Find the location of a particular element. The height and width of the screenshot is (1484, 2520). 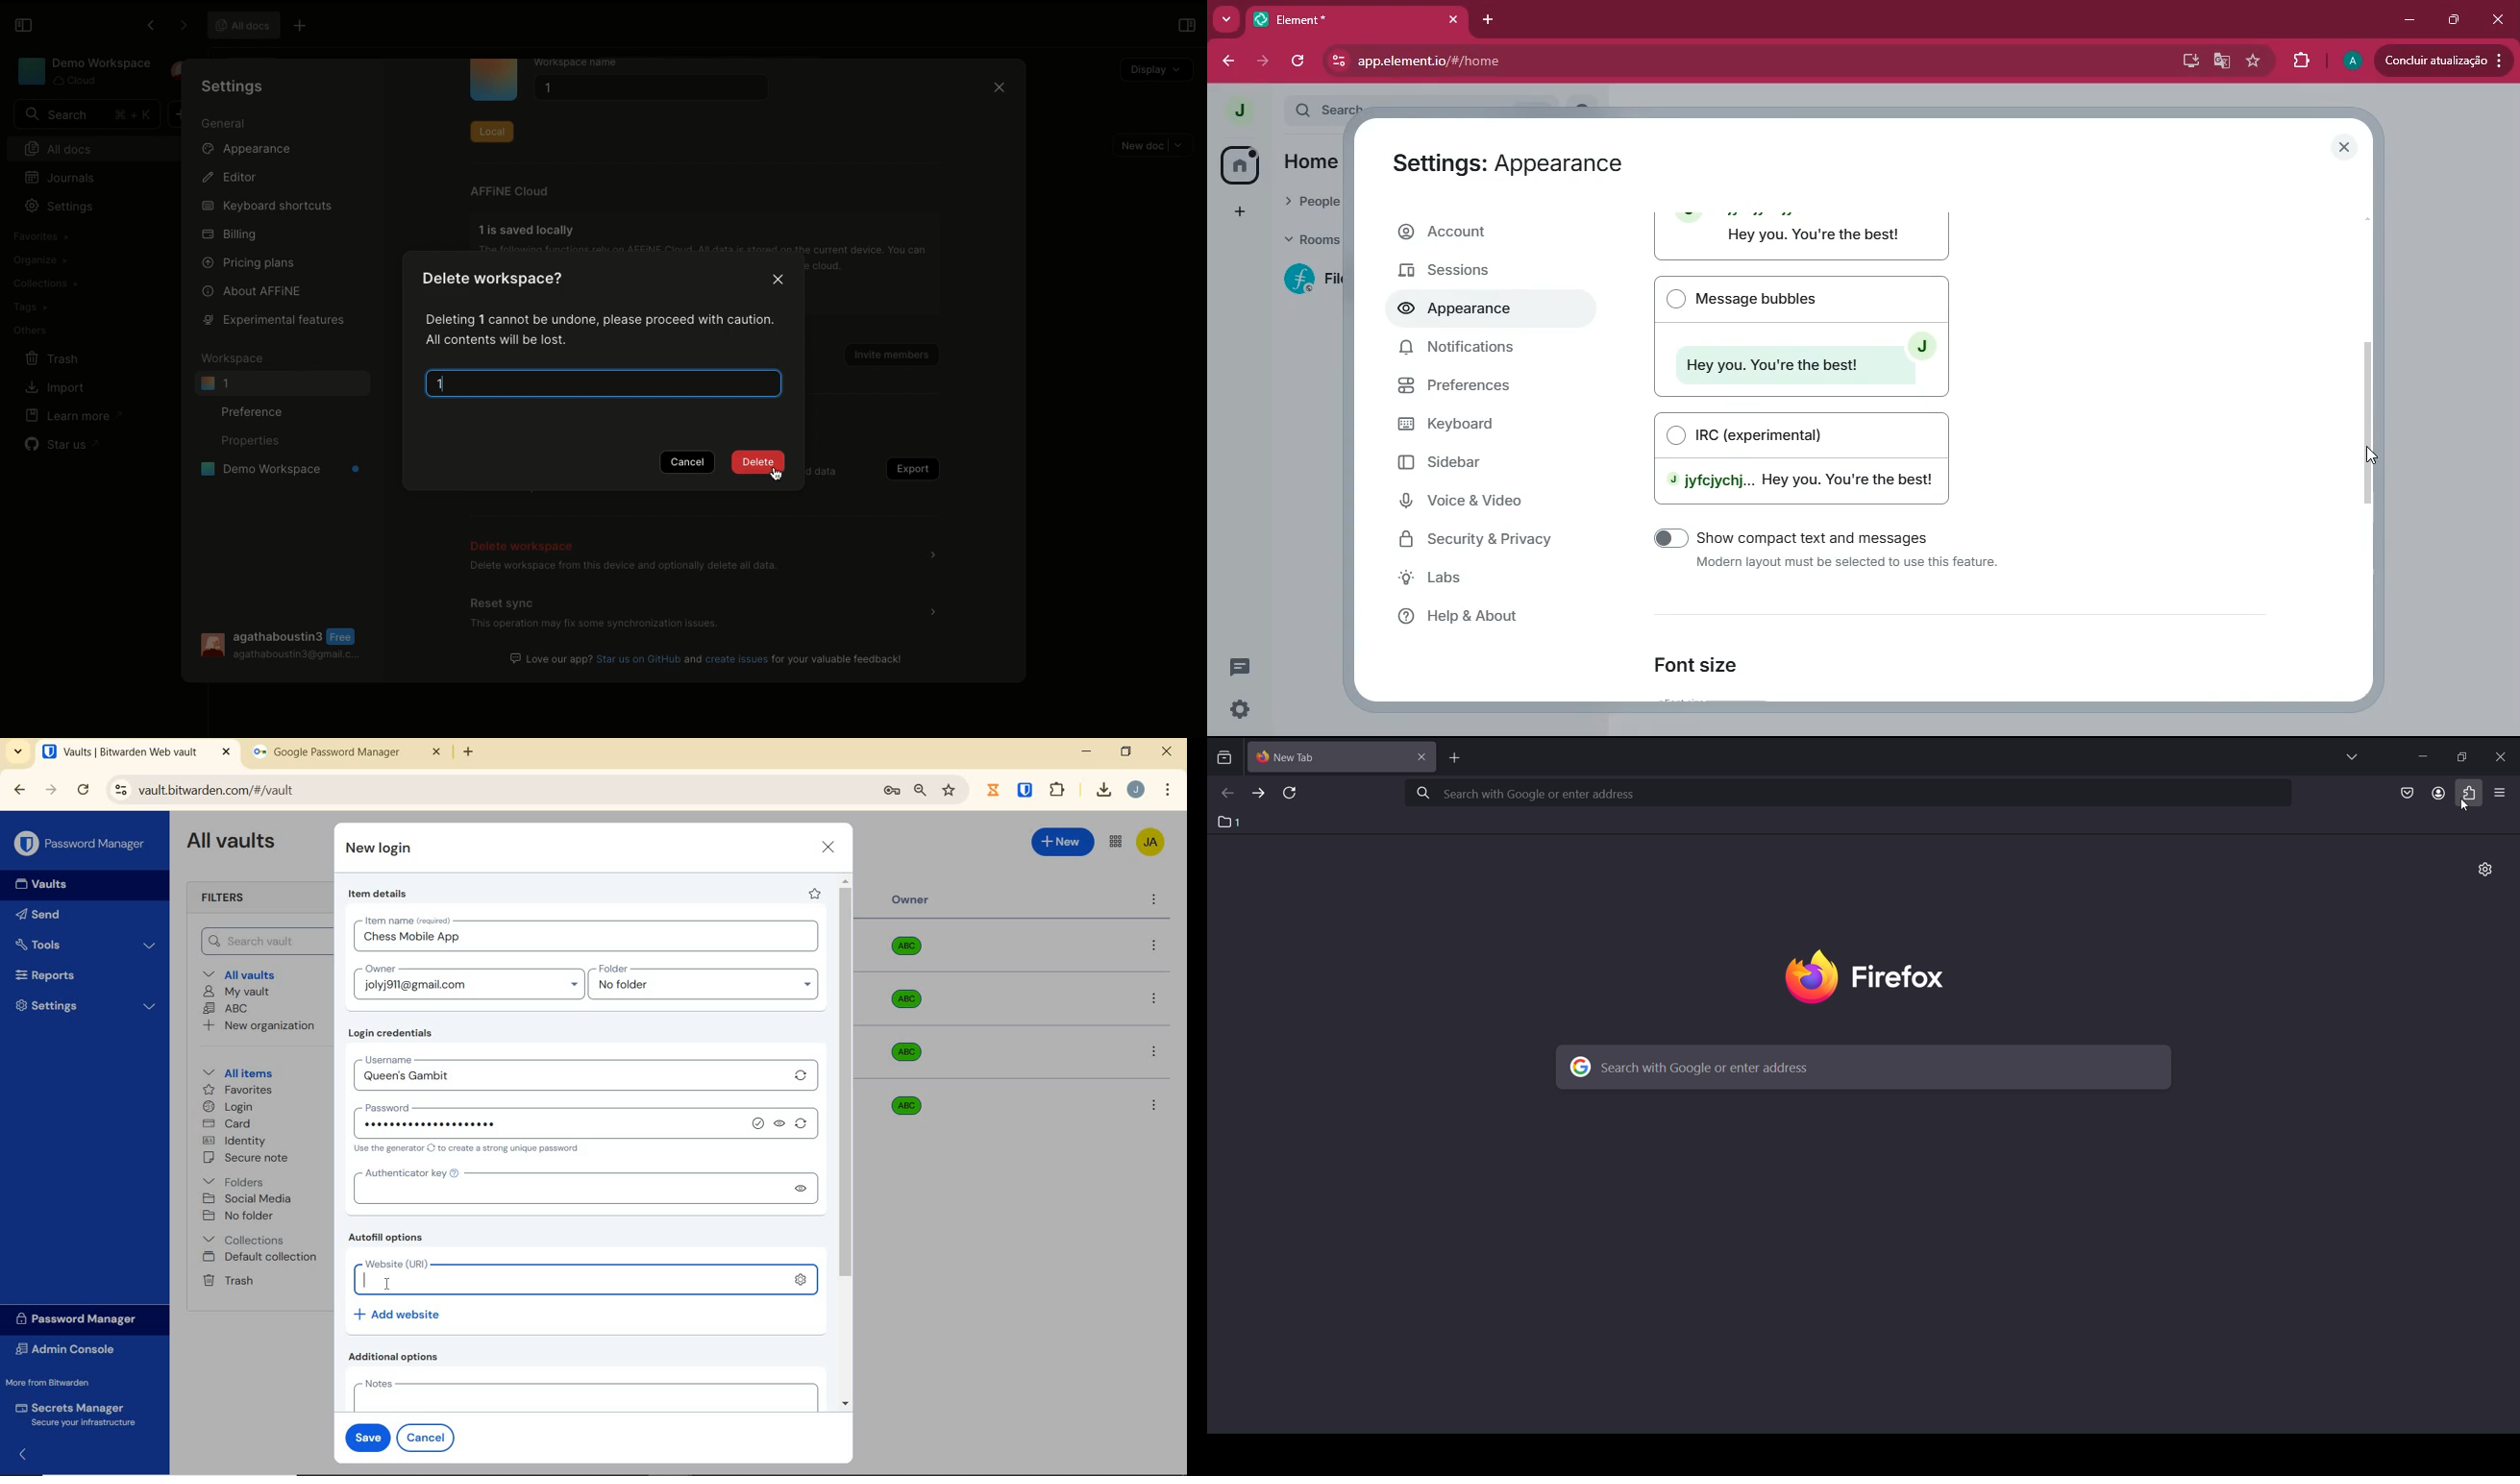

All Vaults is located at coordinates (235, 843).